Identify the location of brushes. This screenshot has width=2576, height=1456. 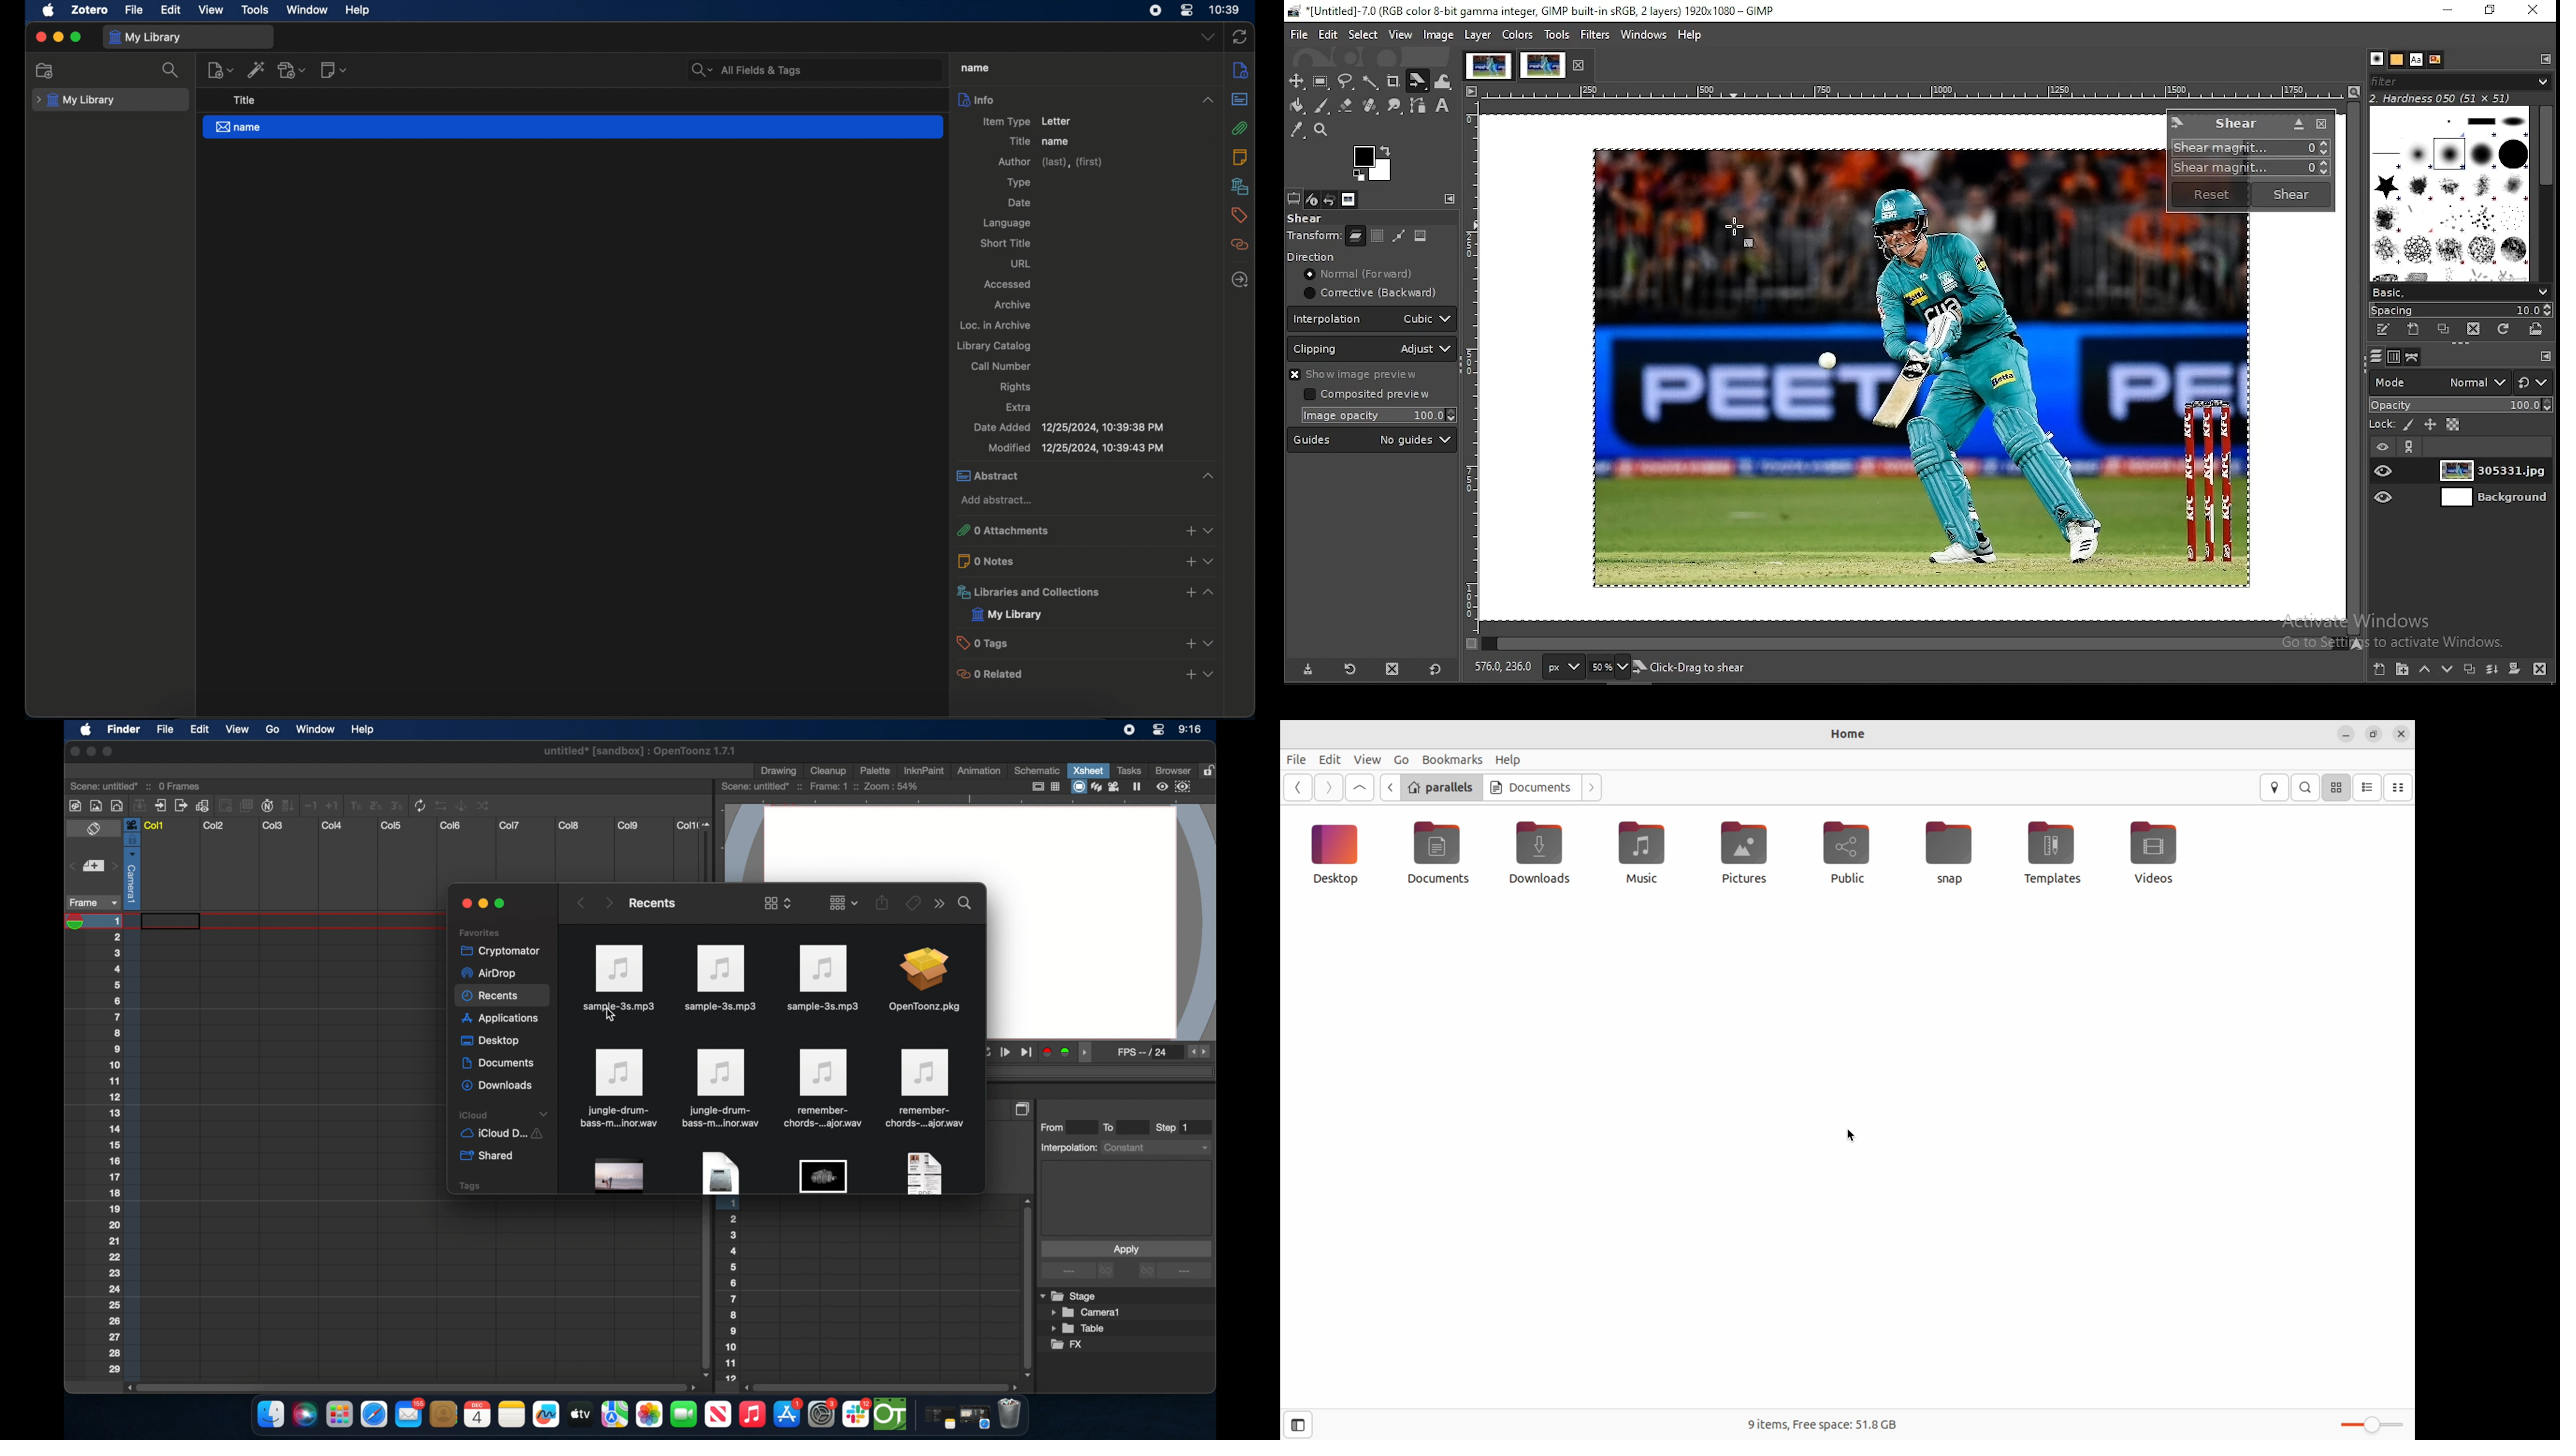
(2396, 60).